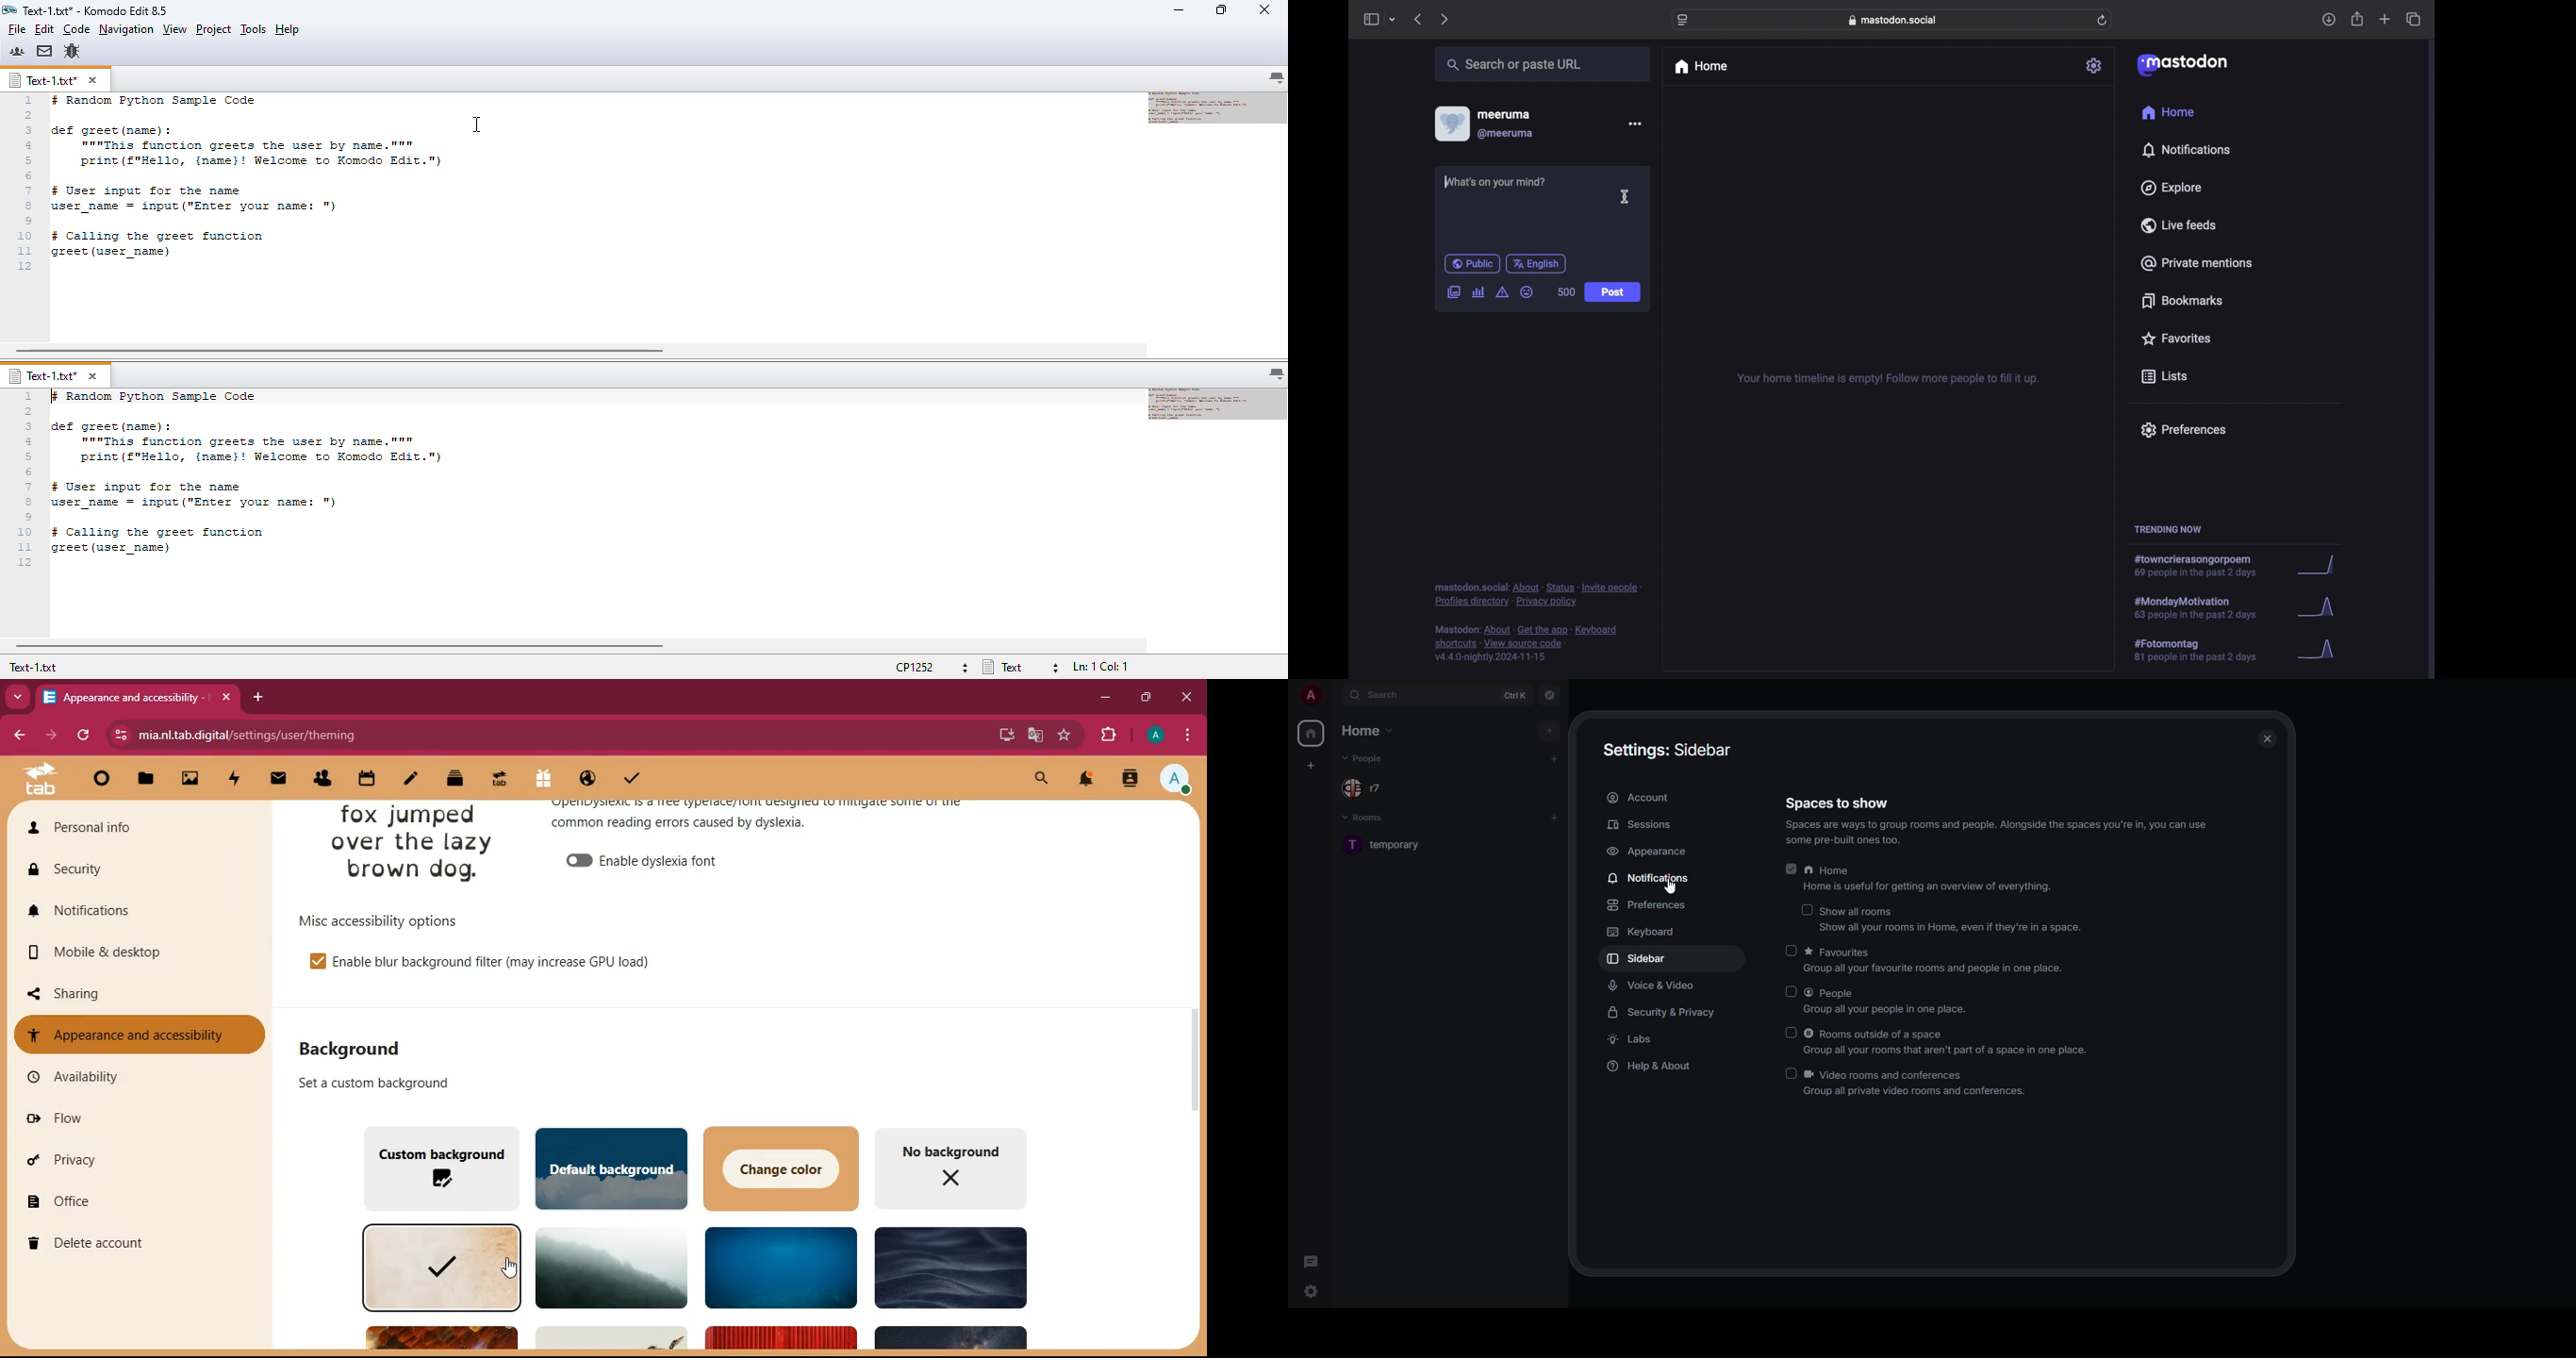 This screenshot has width=2576, height=1372. I want to click on forward, so click(50, 736).